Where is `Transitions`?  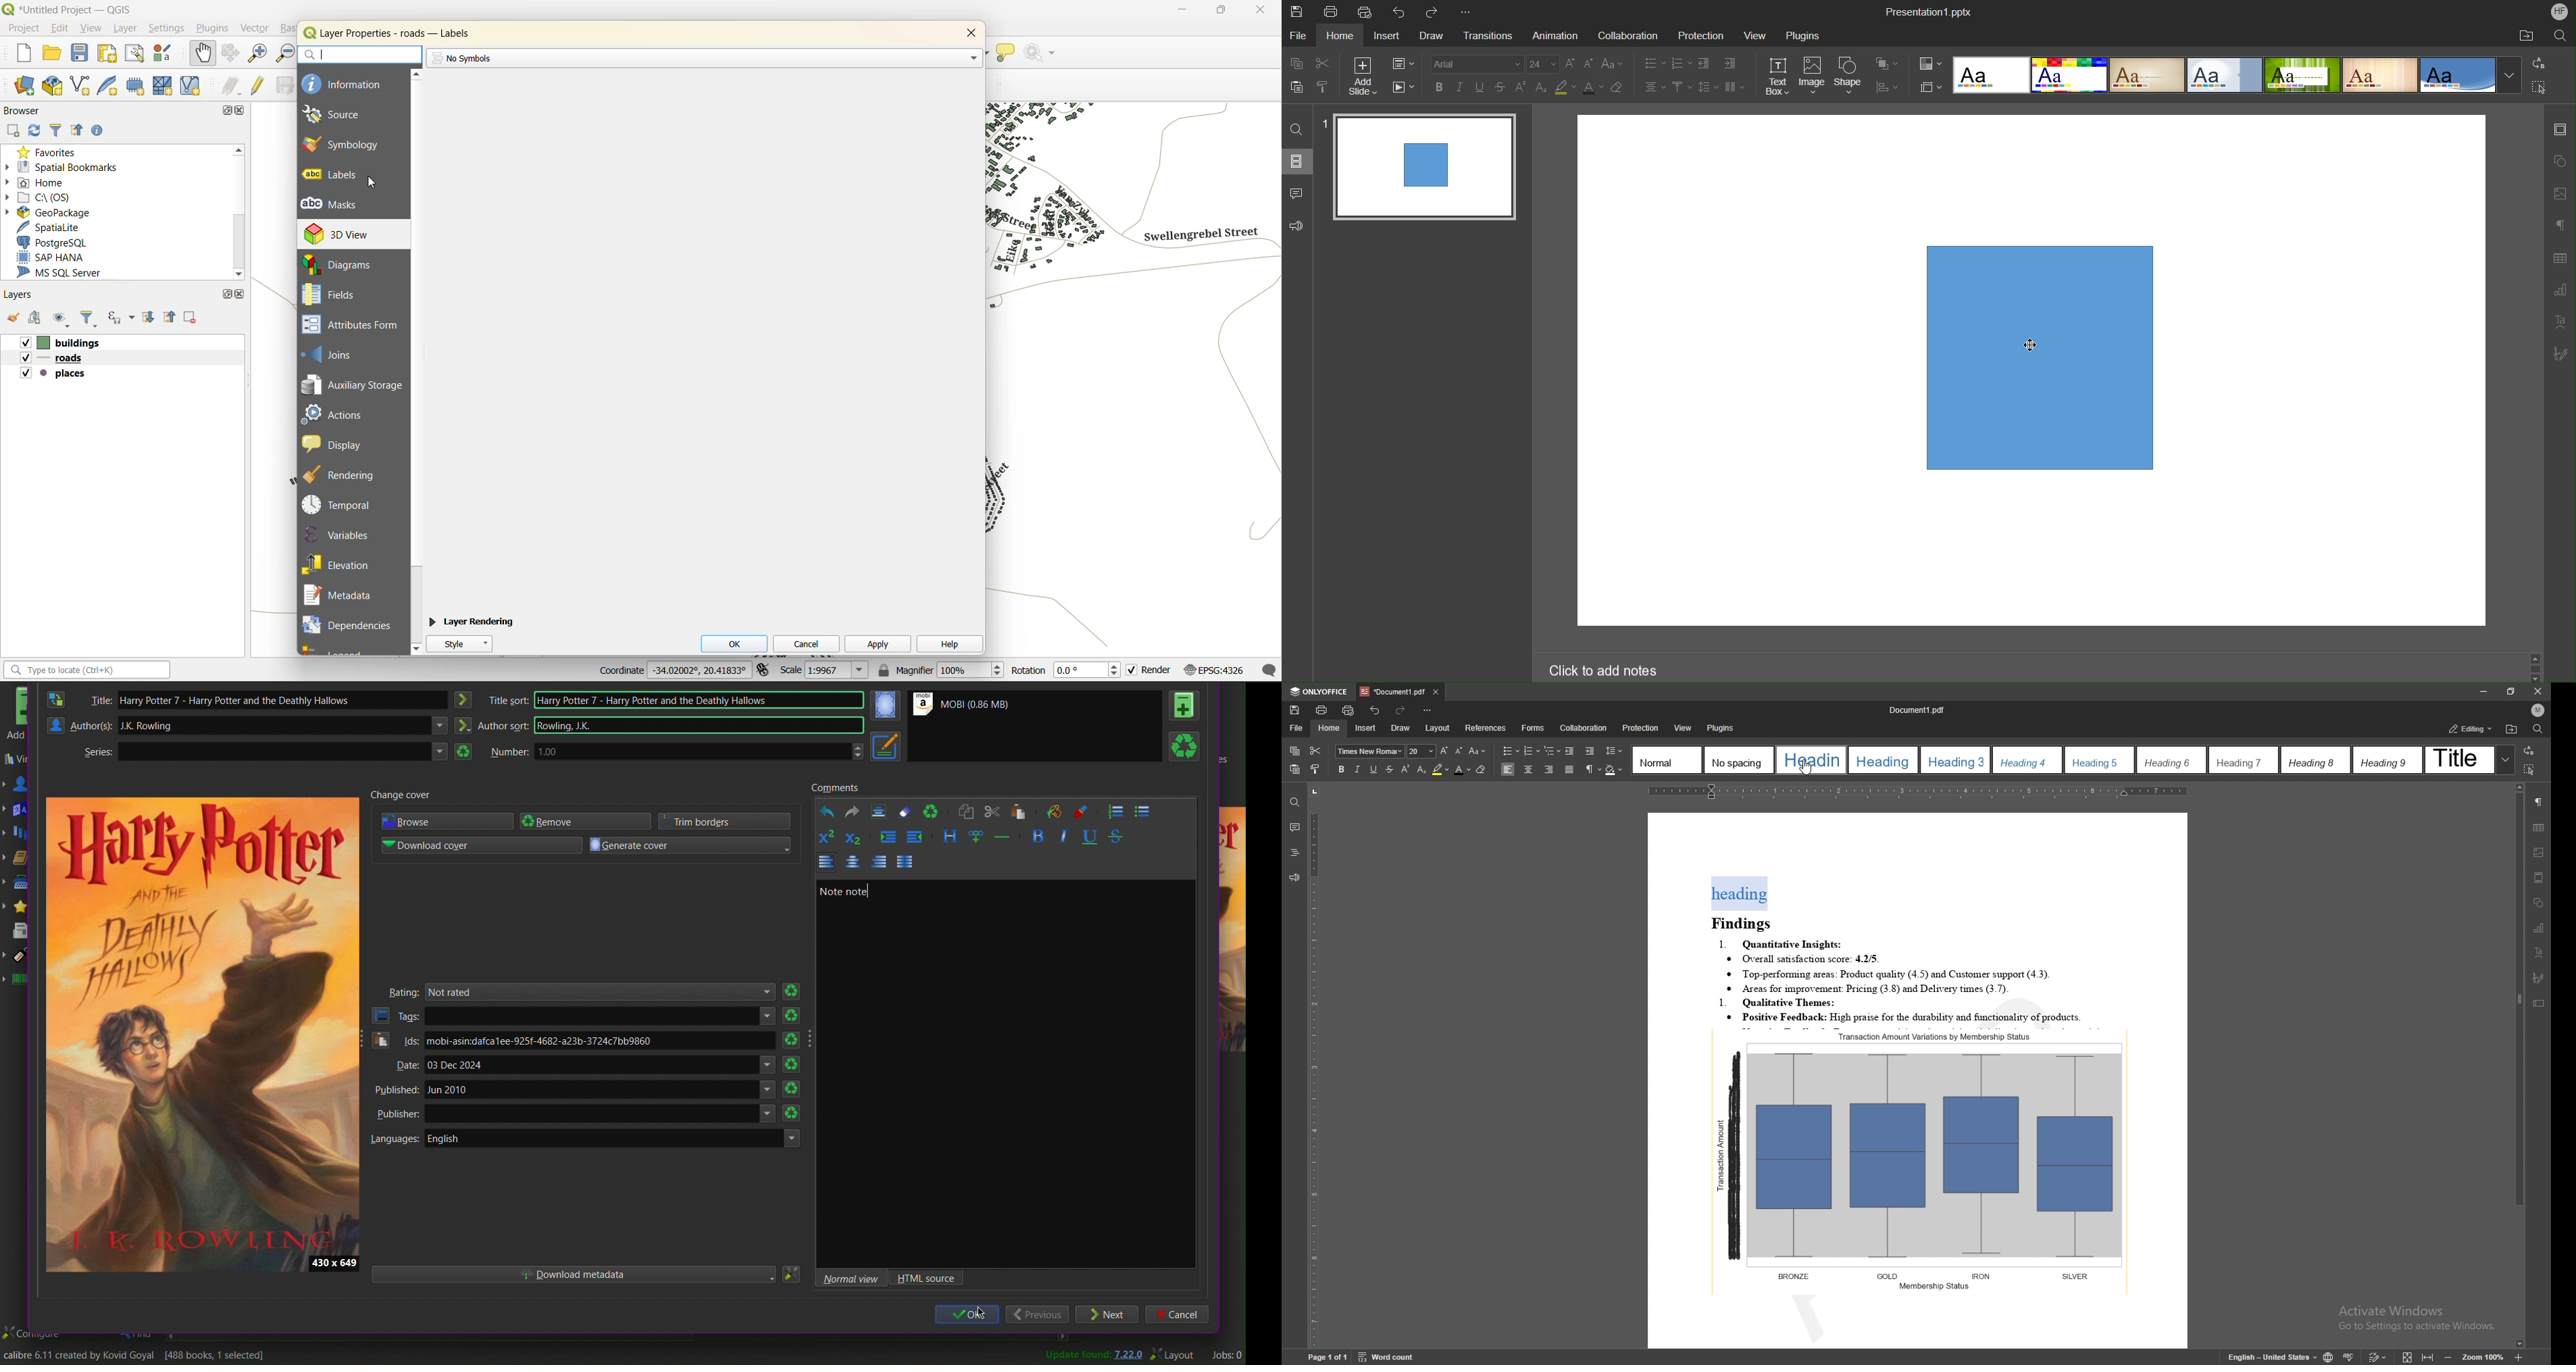 Transitions is located at coordinates (1486, 34).